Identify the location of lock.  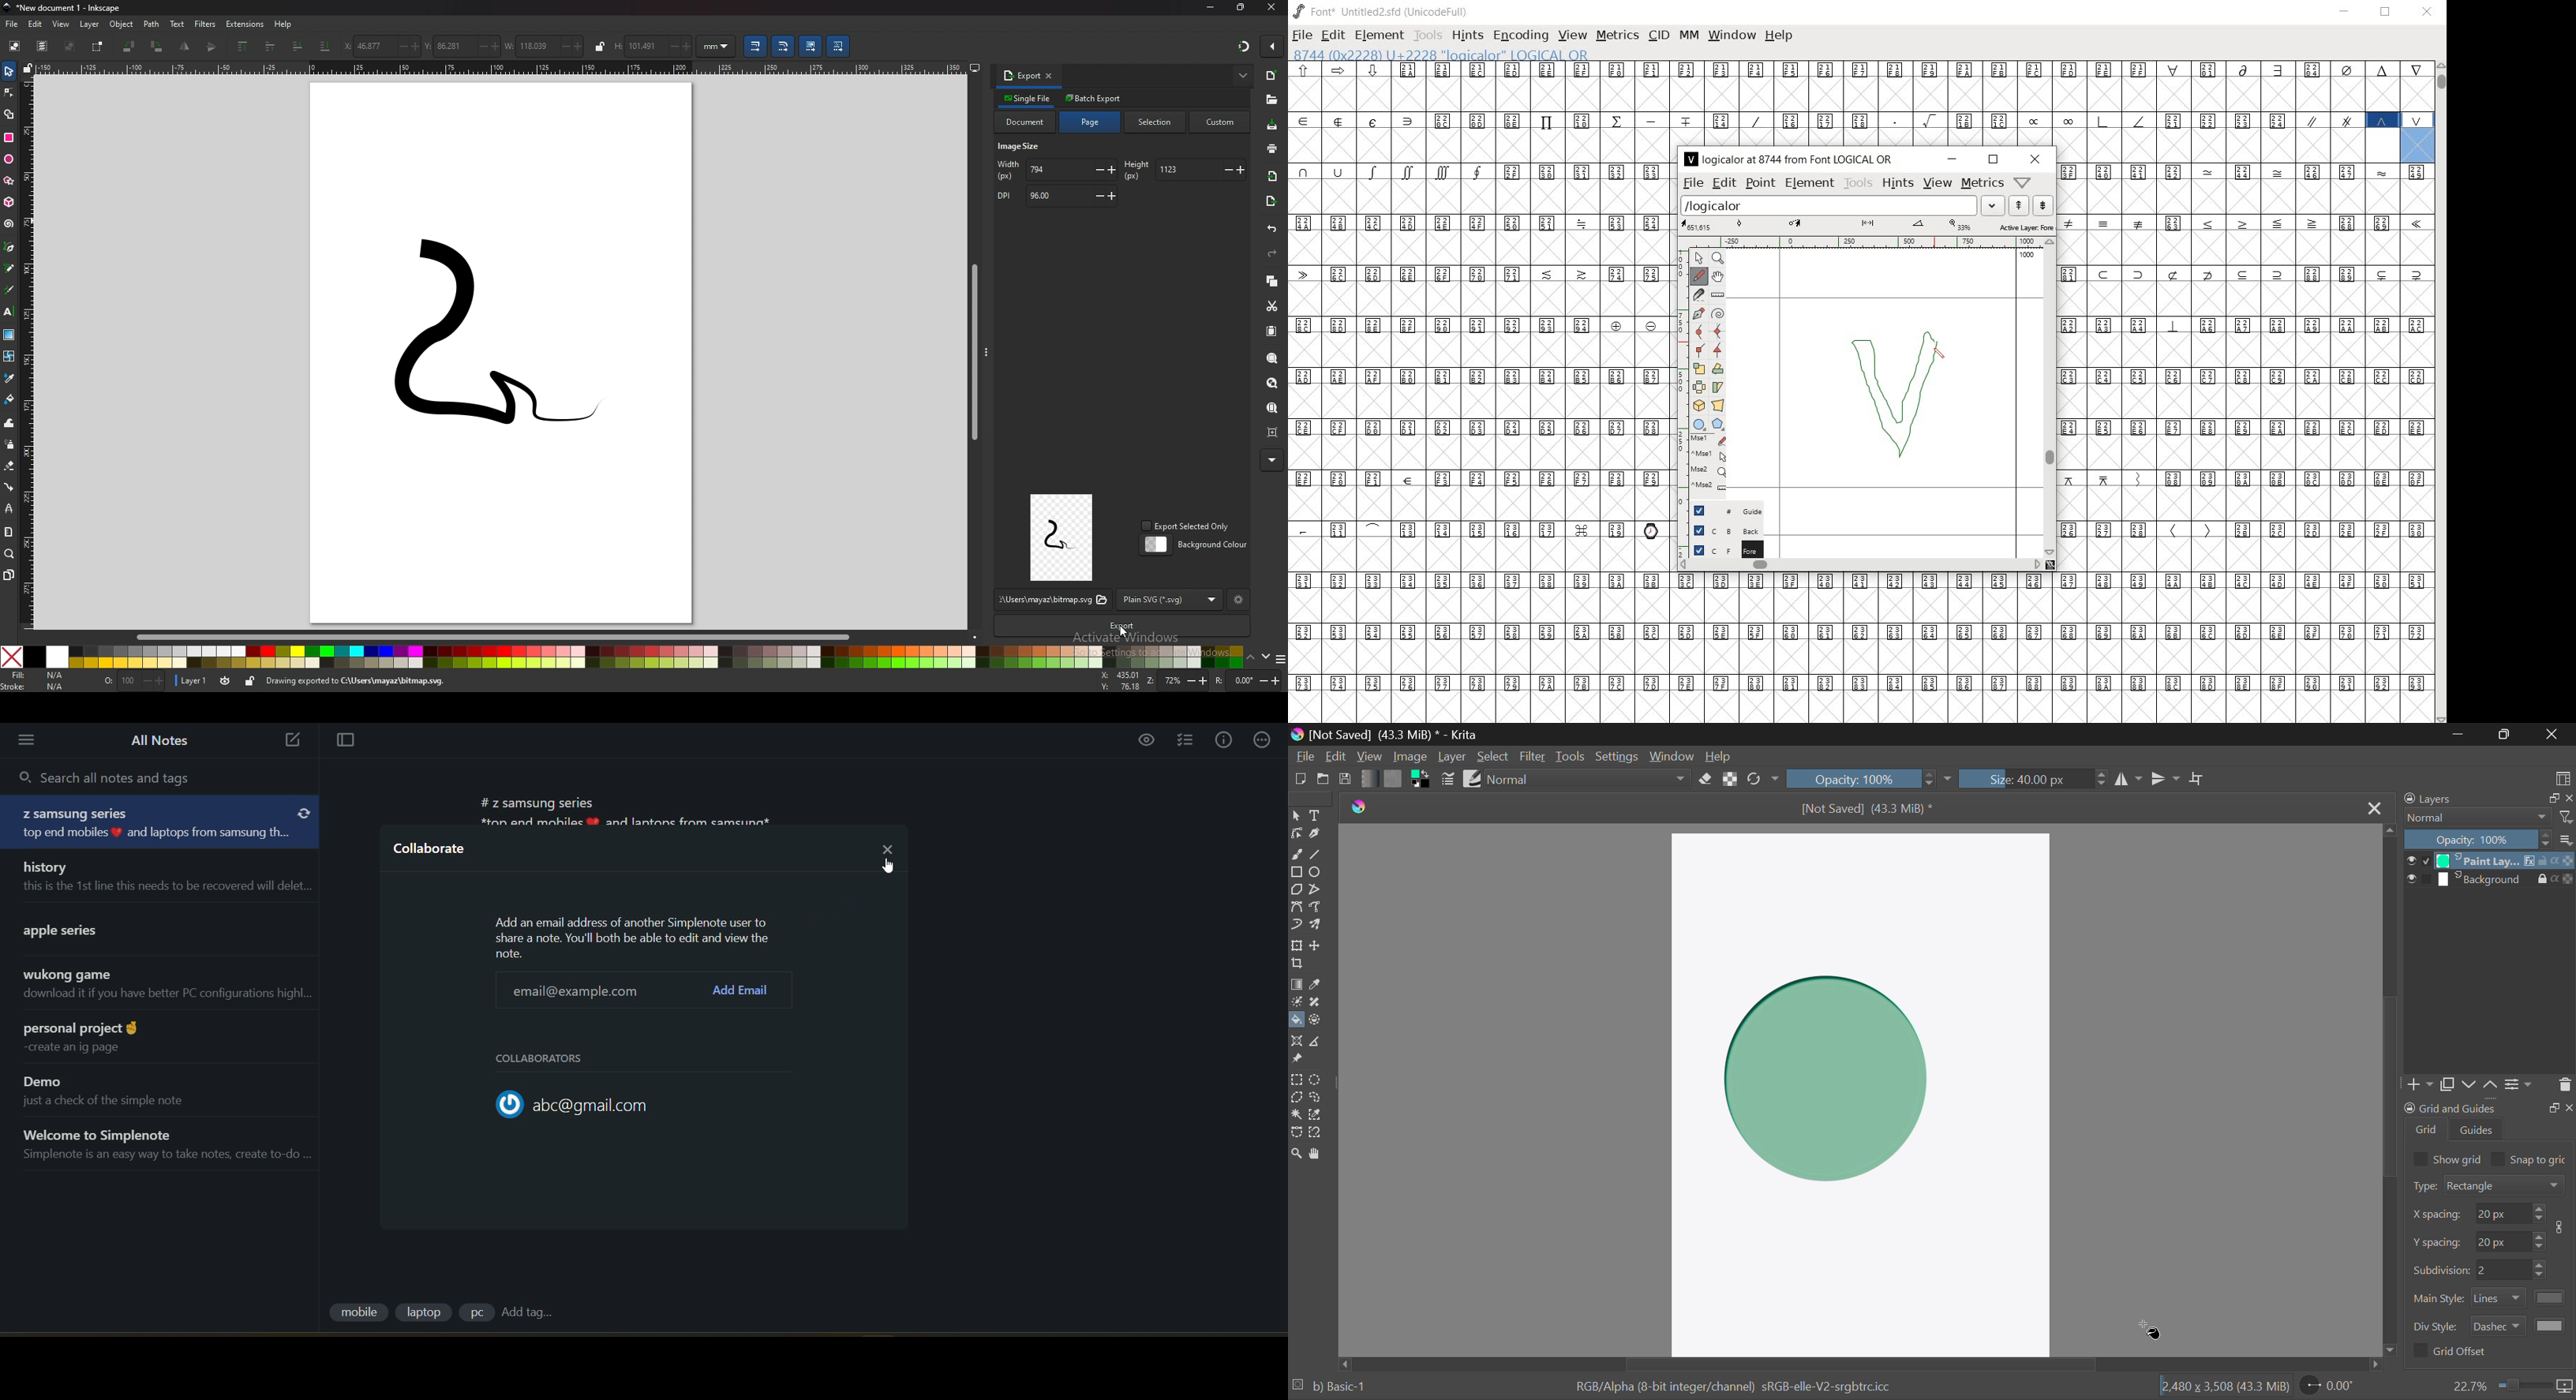
(250, 681).